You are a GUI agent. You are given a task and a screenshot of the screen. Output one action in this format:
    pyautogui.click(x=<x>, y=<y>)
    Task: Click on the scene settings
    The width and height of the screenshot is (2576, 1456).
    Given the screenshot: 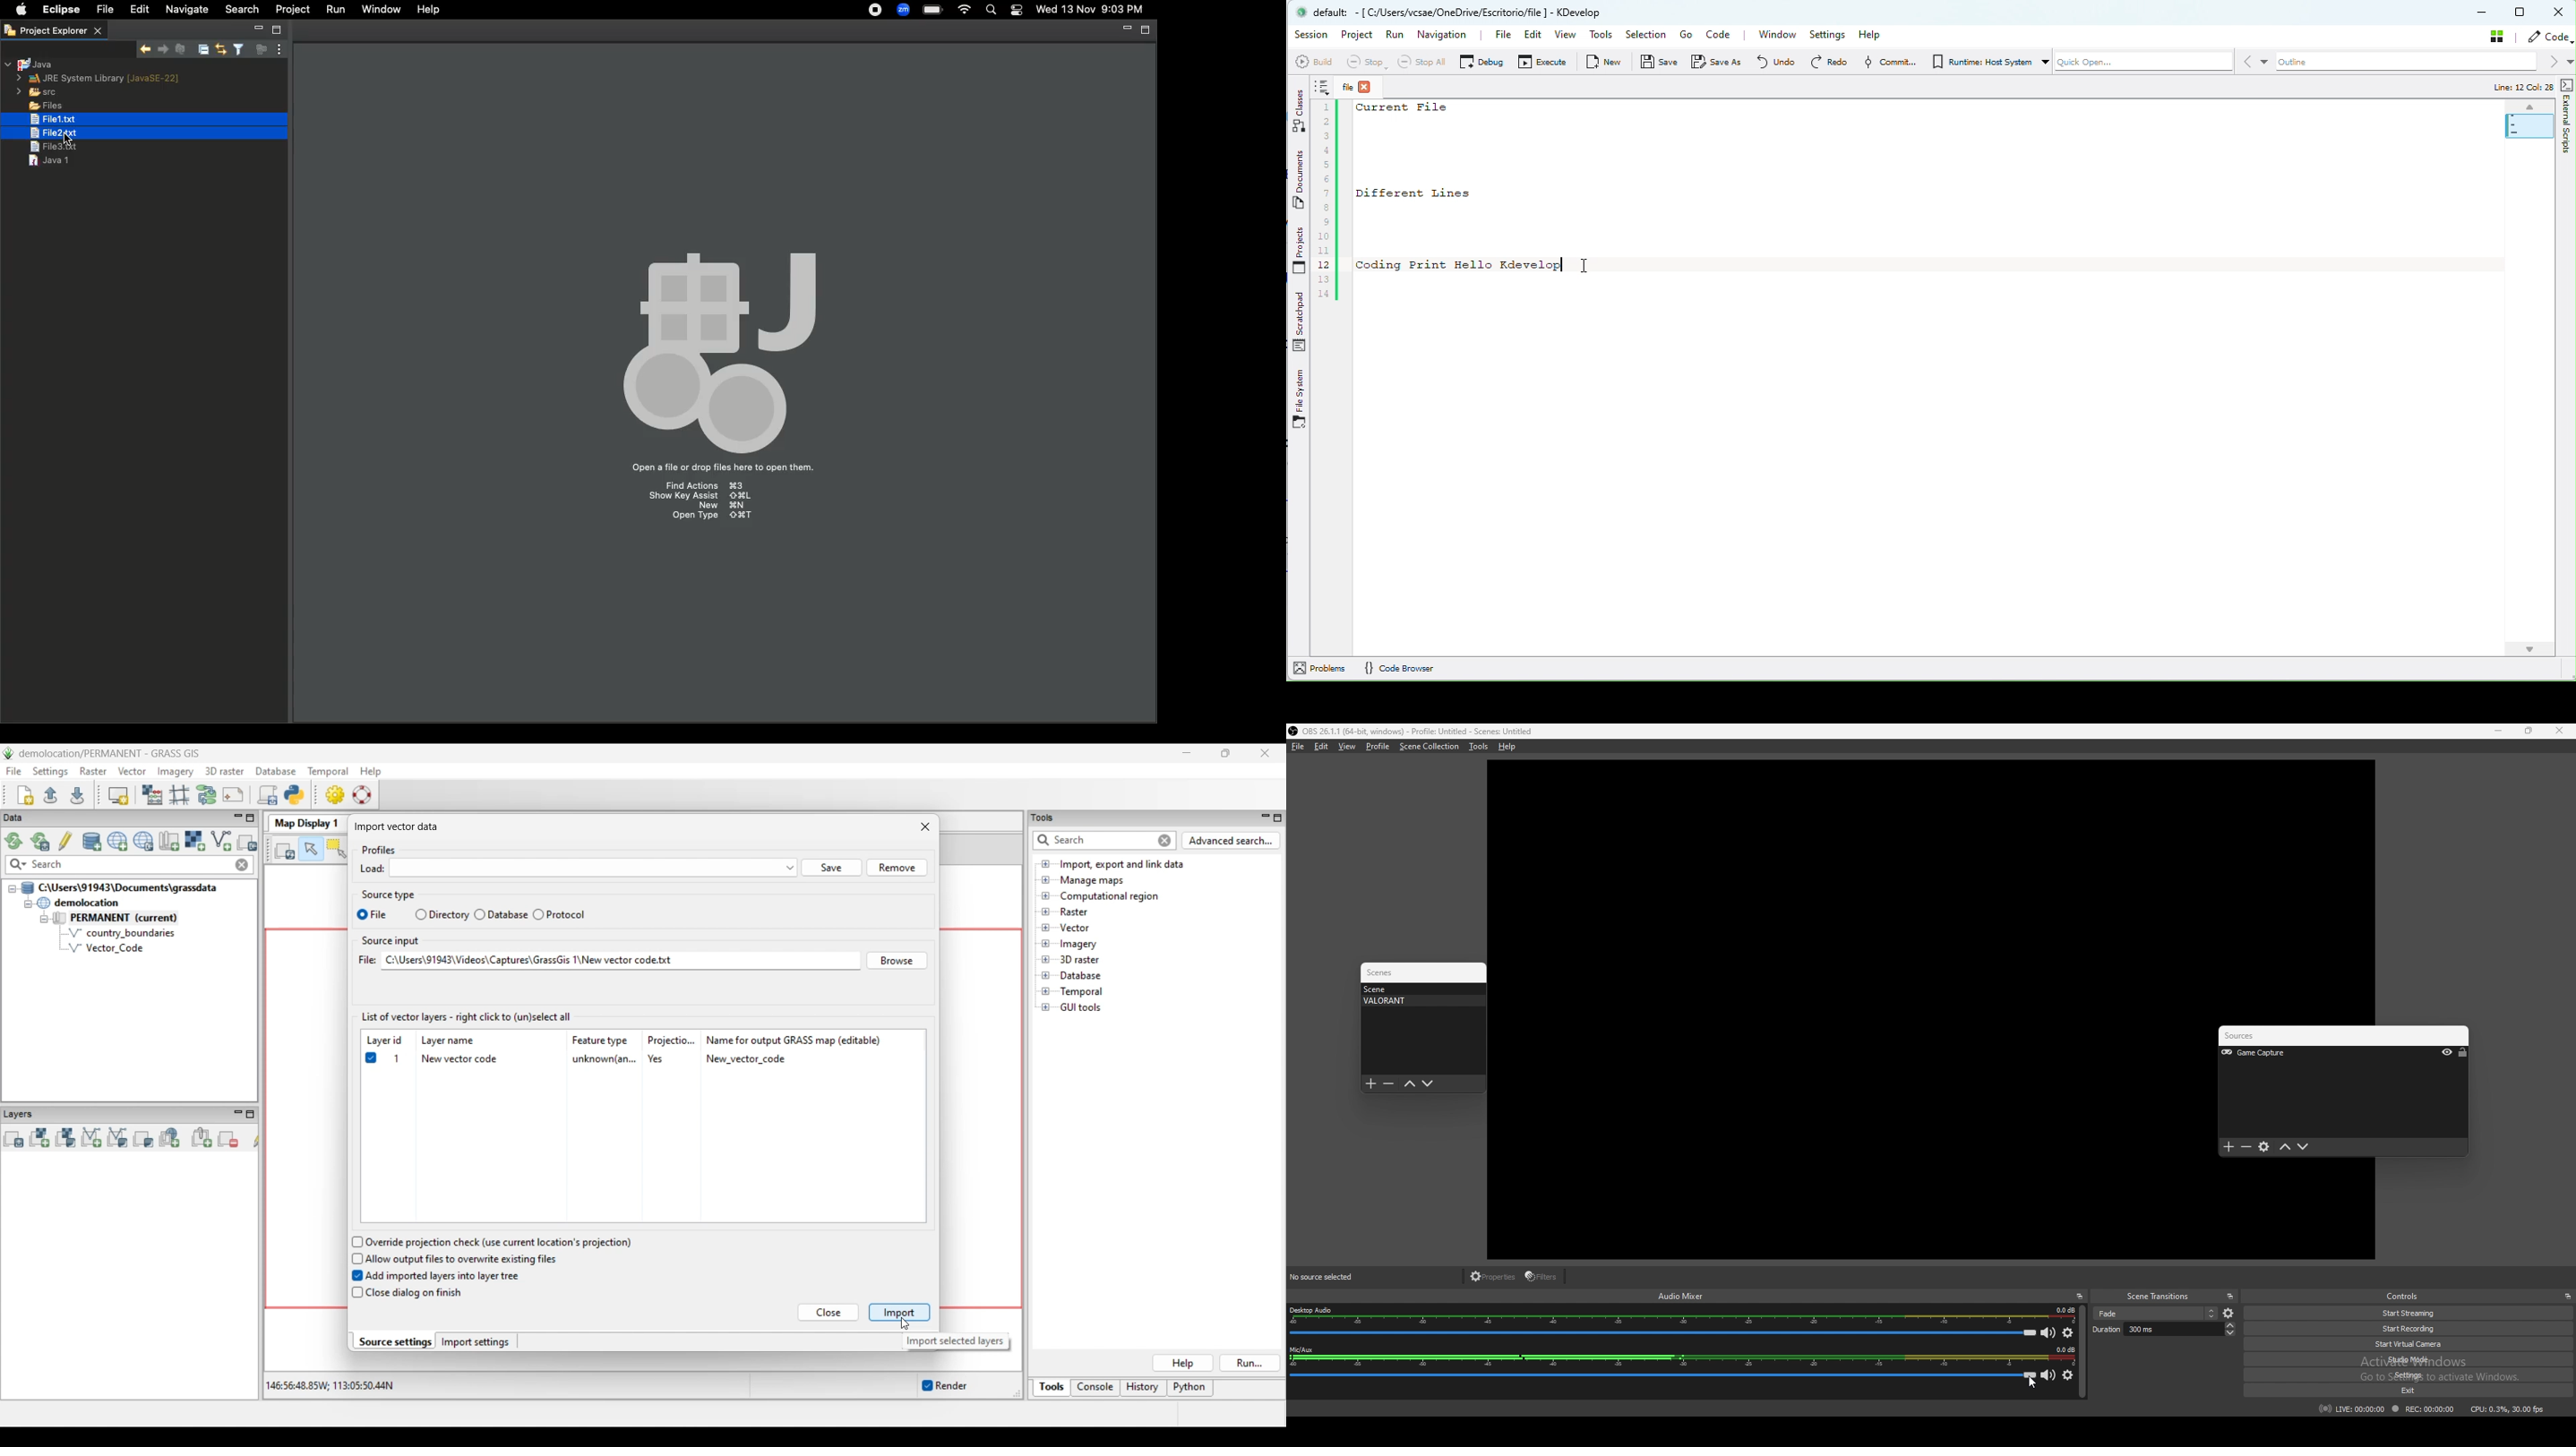 What is the action you would take?
    pyautogui.click(x=2229, y=1314)
    